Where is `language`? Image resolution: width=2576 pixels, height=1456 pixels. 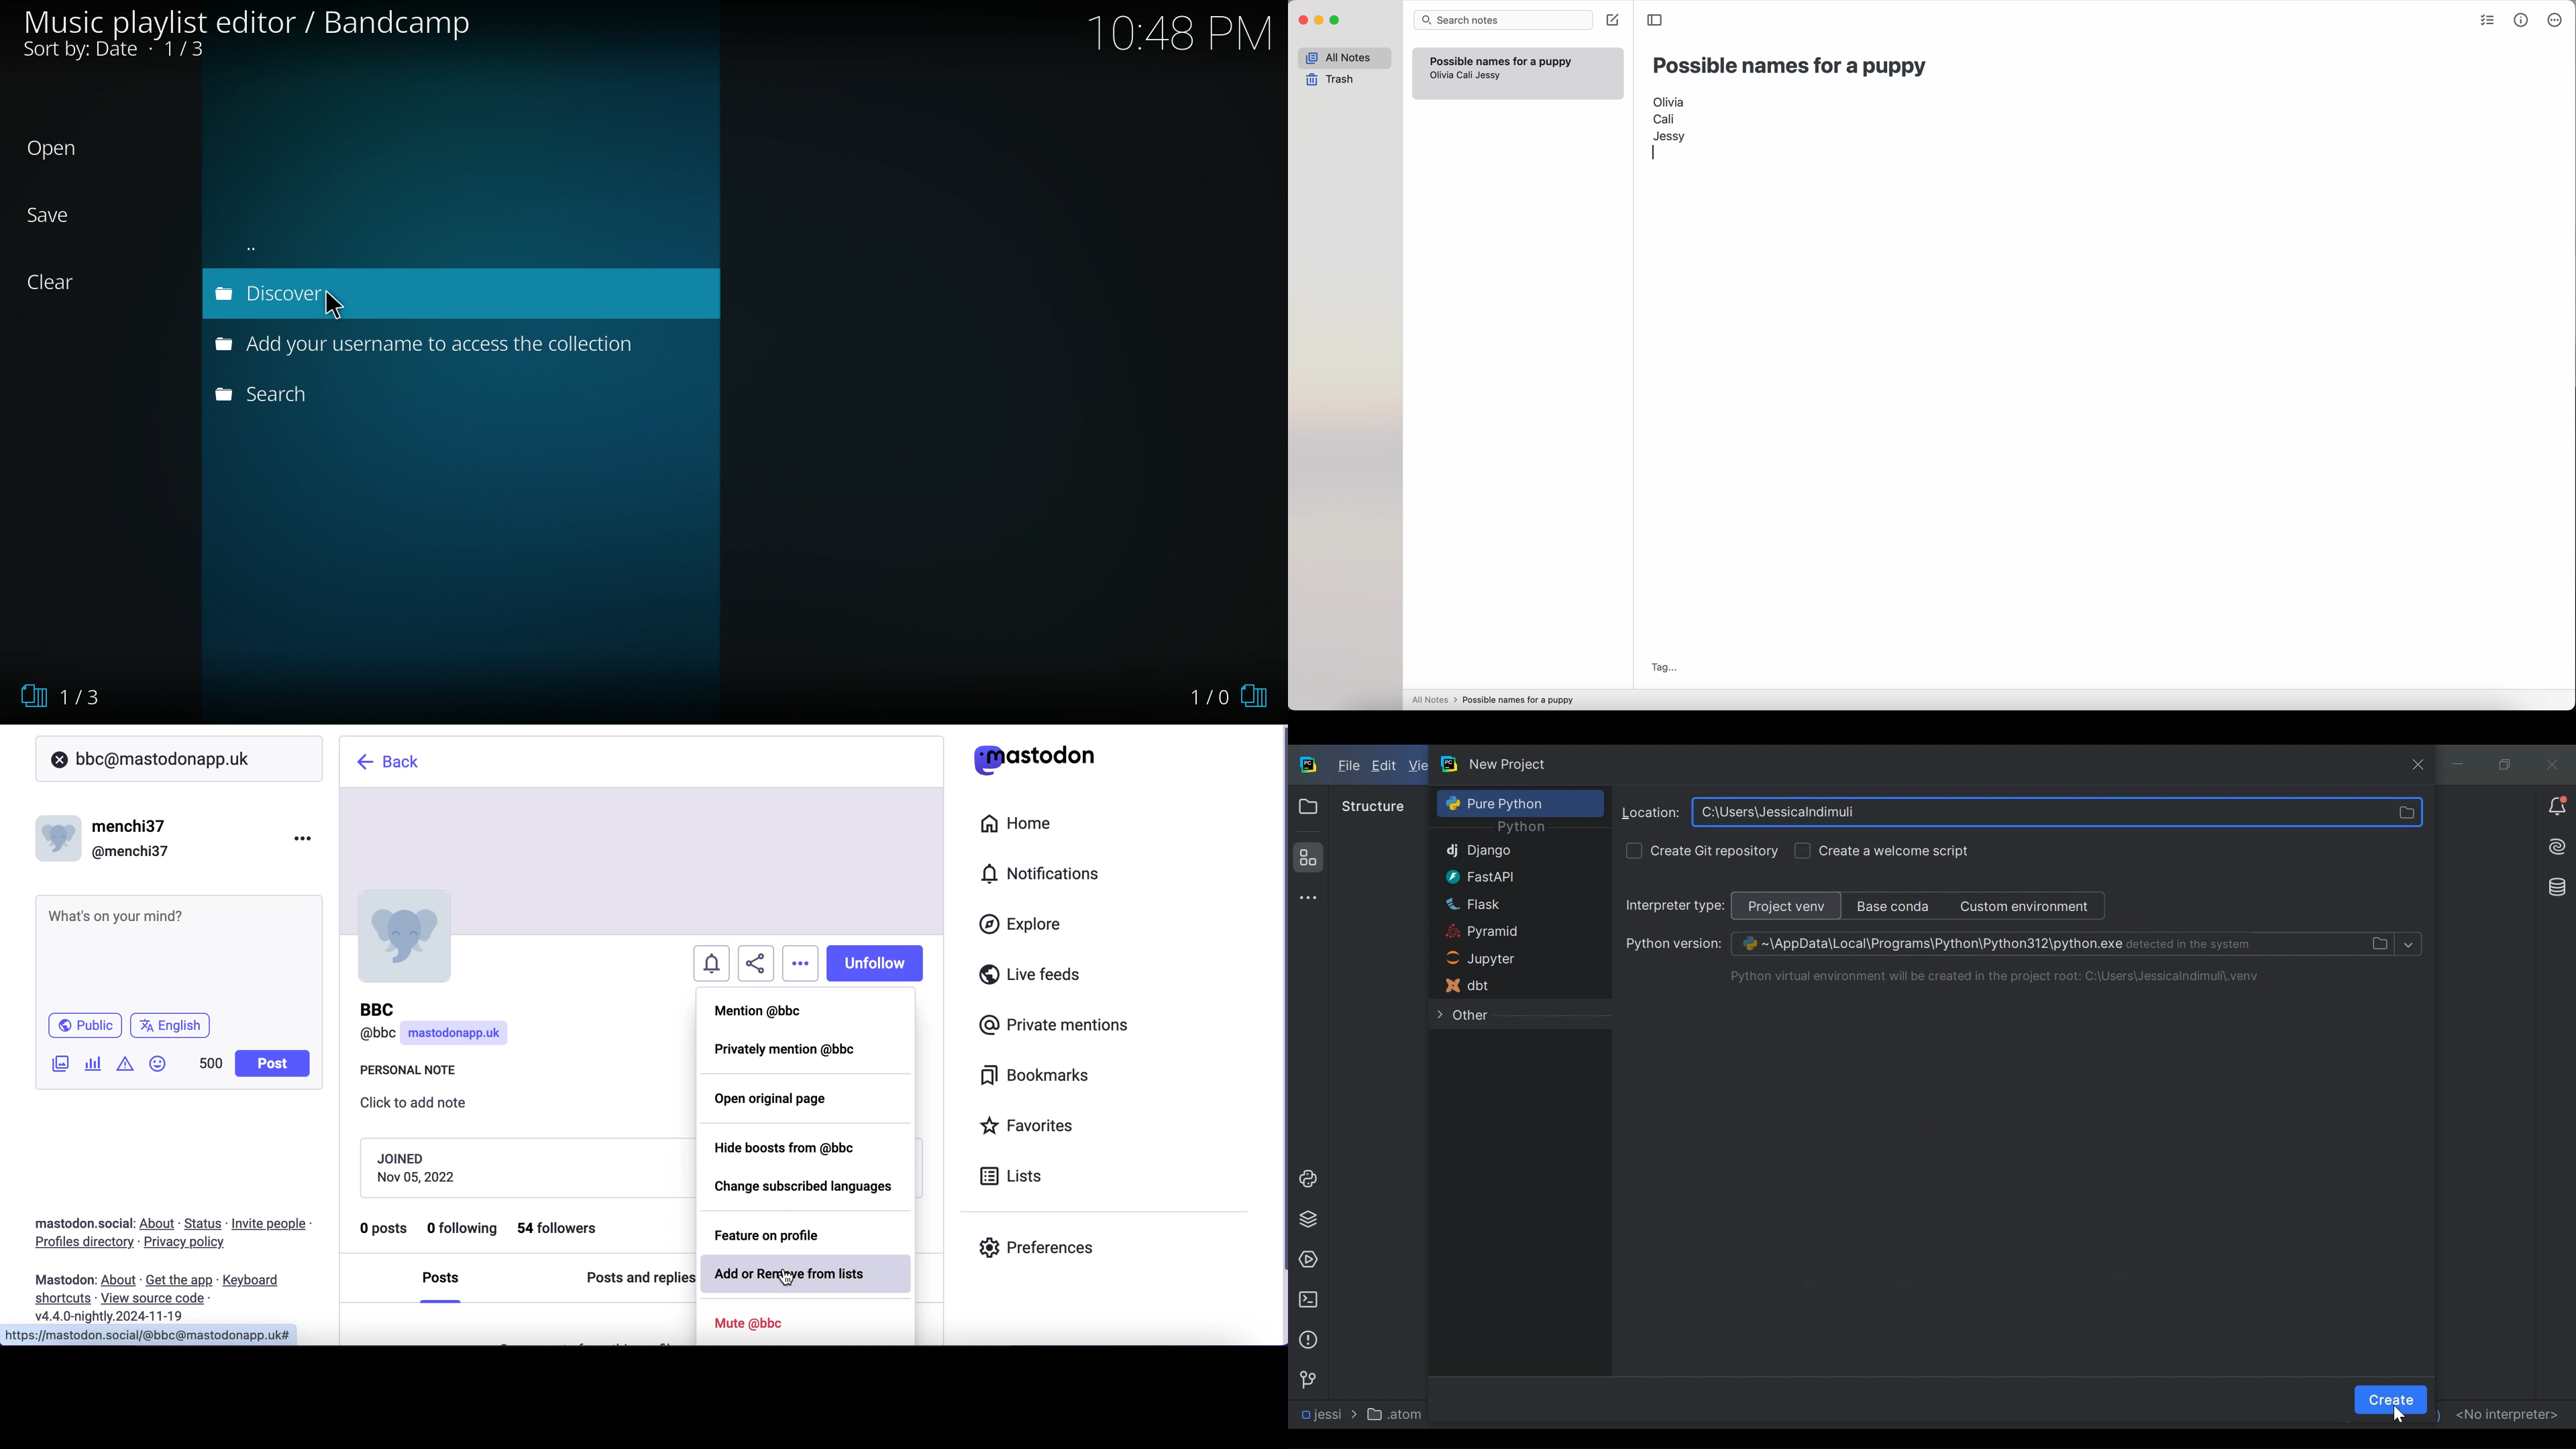 language is located at coordinates (174, 1030).